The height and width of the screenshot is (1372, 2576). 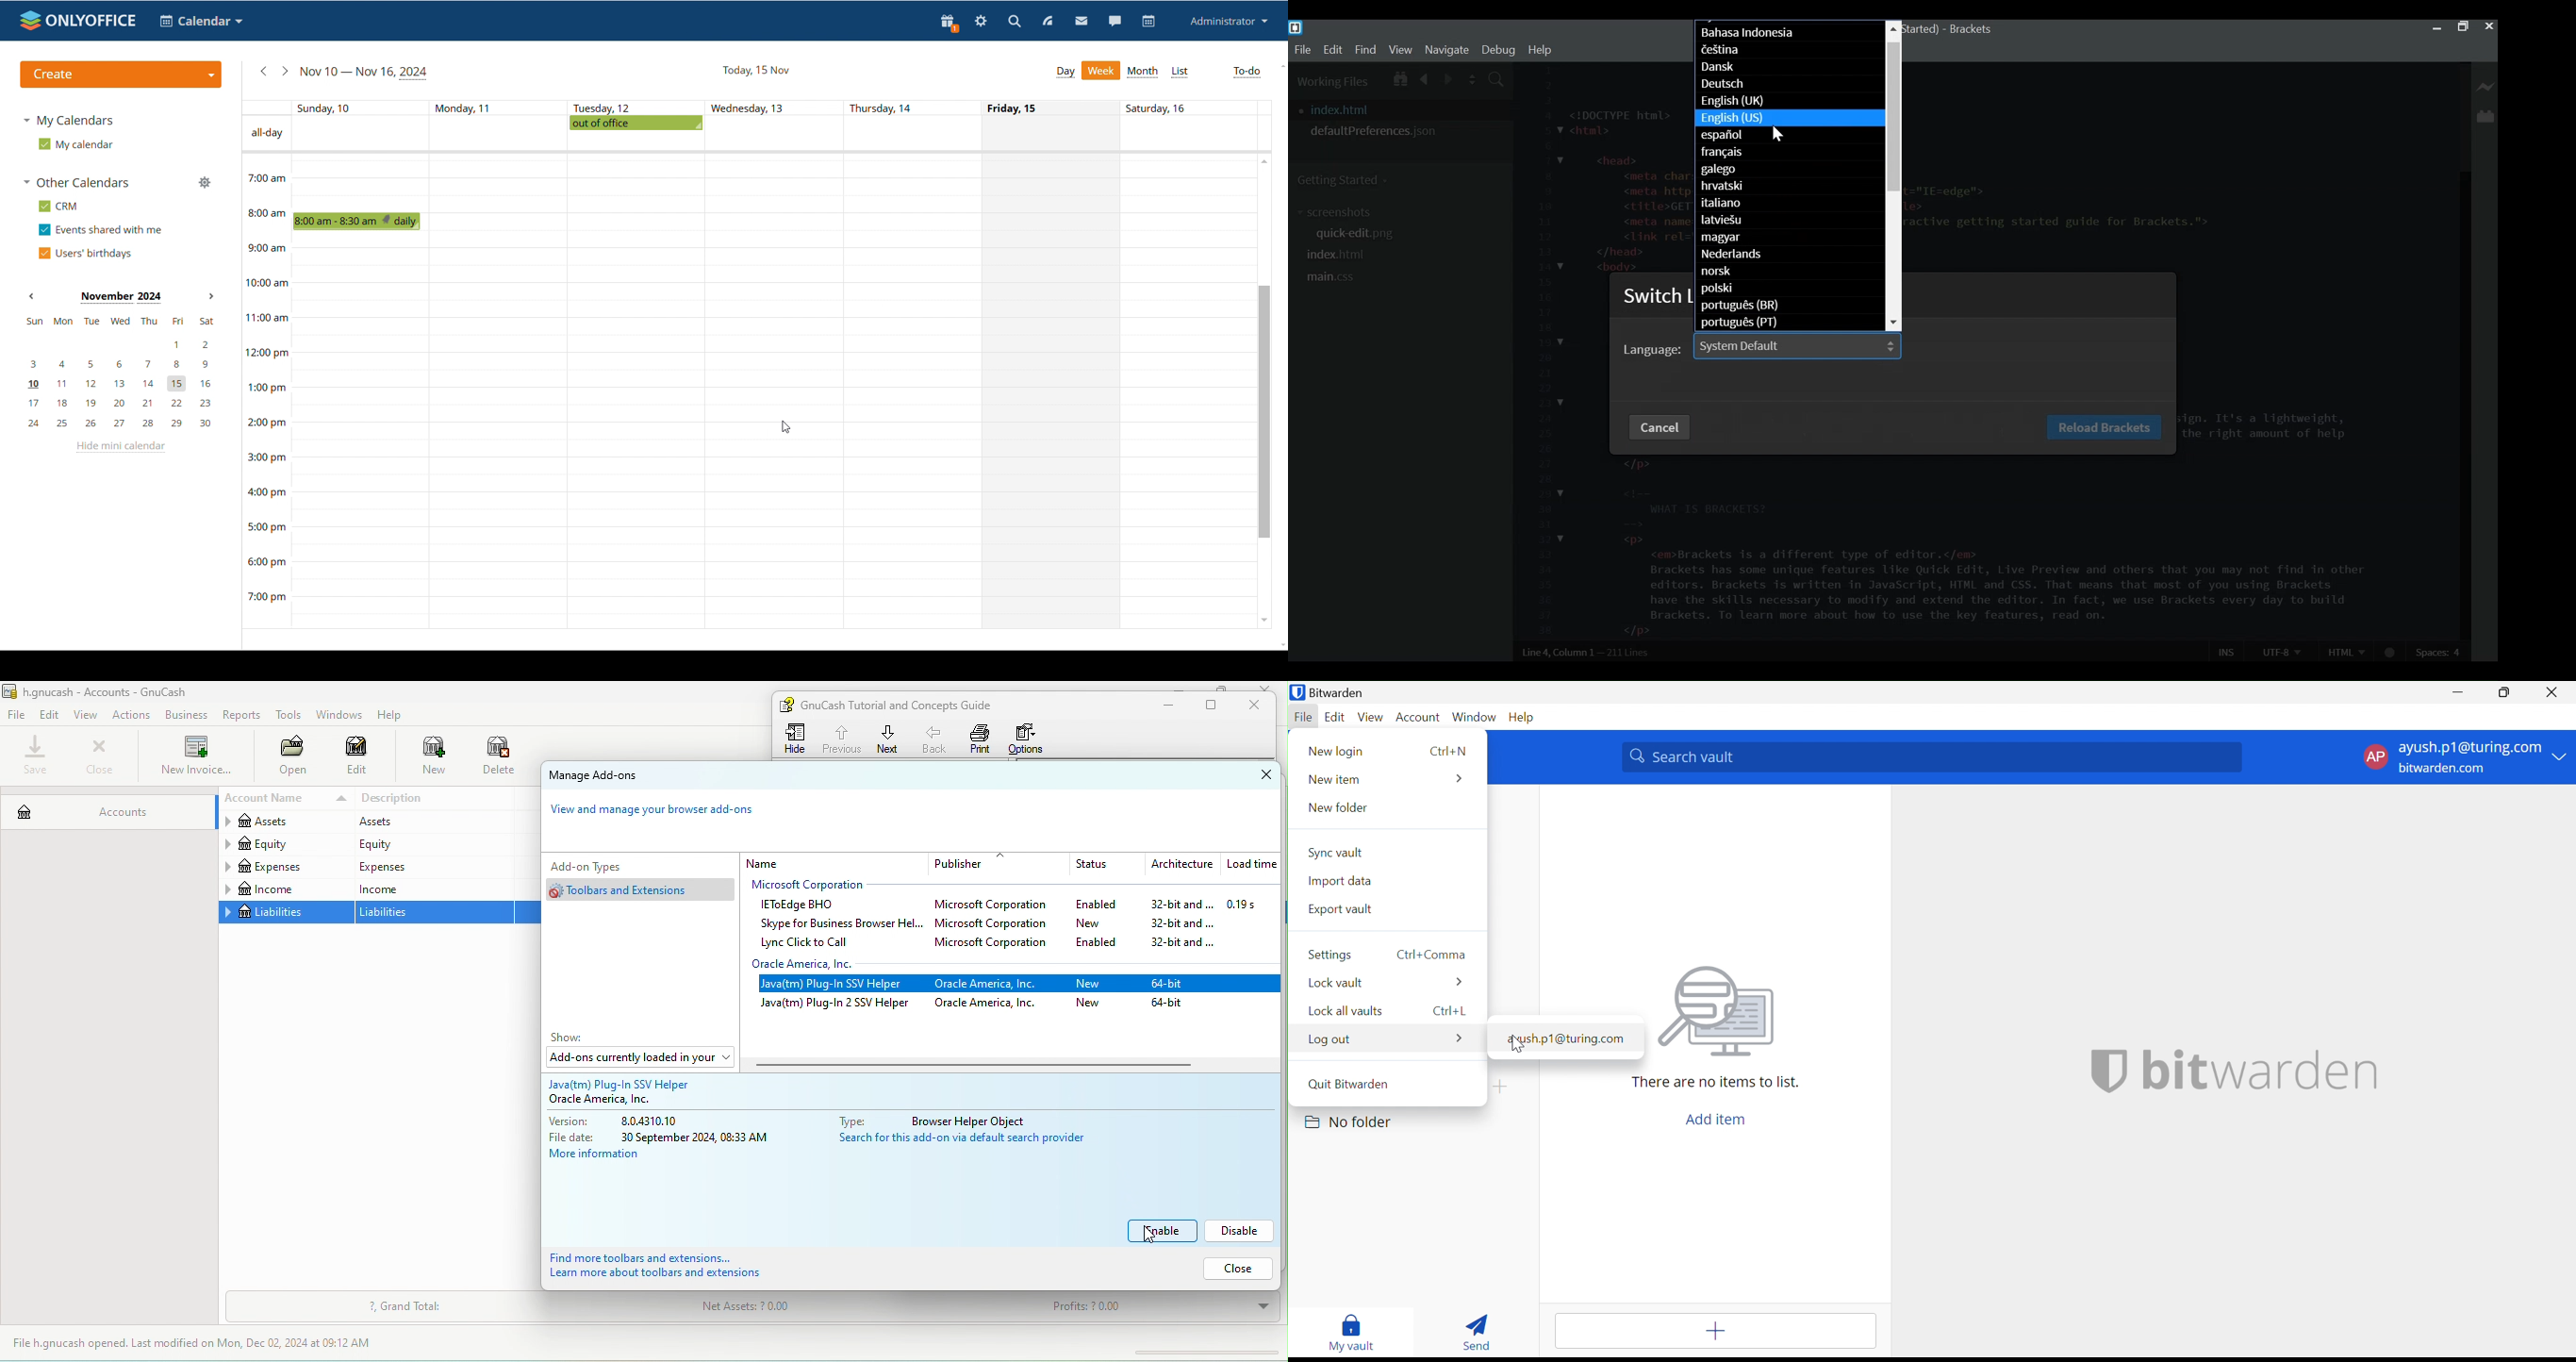 What do you see at coordinates (2263, 1070) in the screenshot?
I see `bitwarden` at bounding box center [2263, 1070].